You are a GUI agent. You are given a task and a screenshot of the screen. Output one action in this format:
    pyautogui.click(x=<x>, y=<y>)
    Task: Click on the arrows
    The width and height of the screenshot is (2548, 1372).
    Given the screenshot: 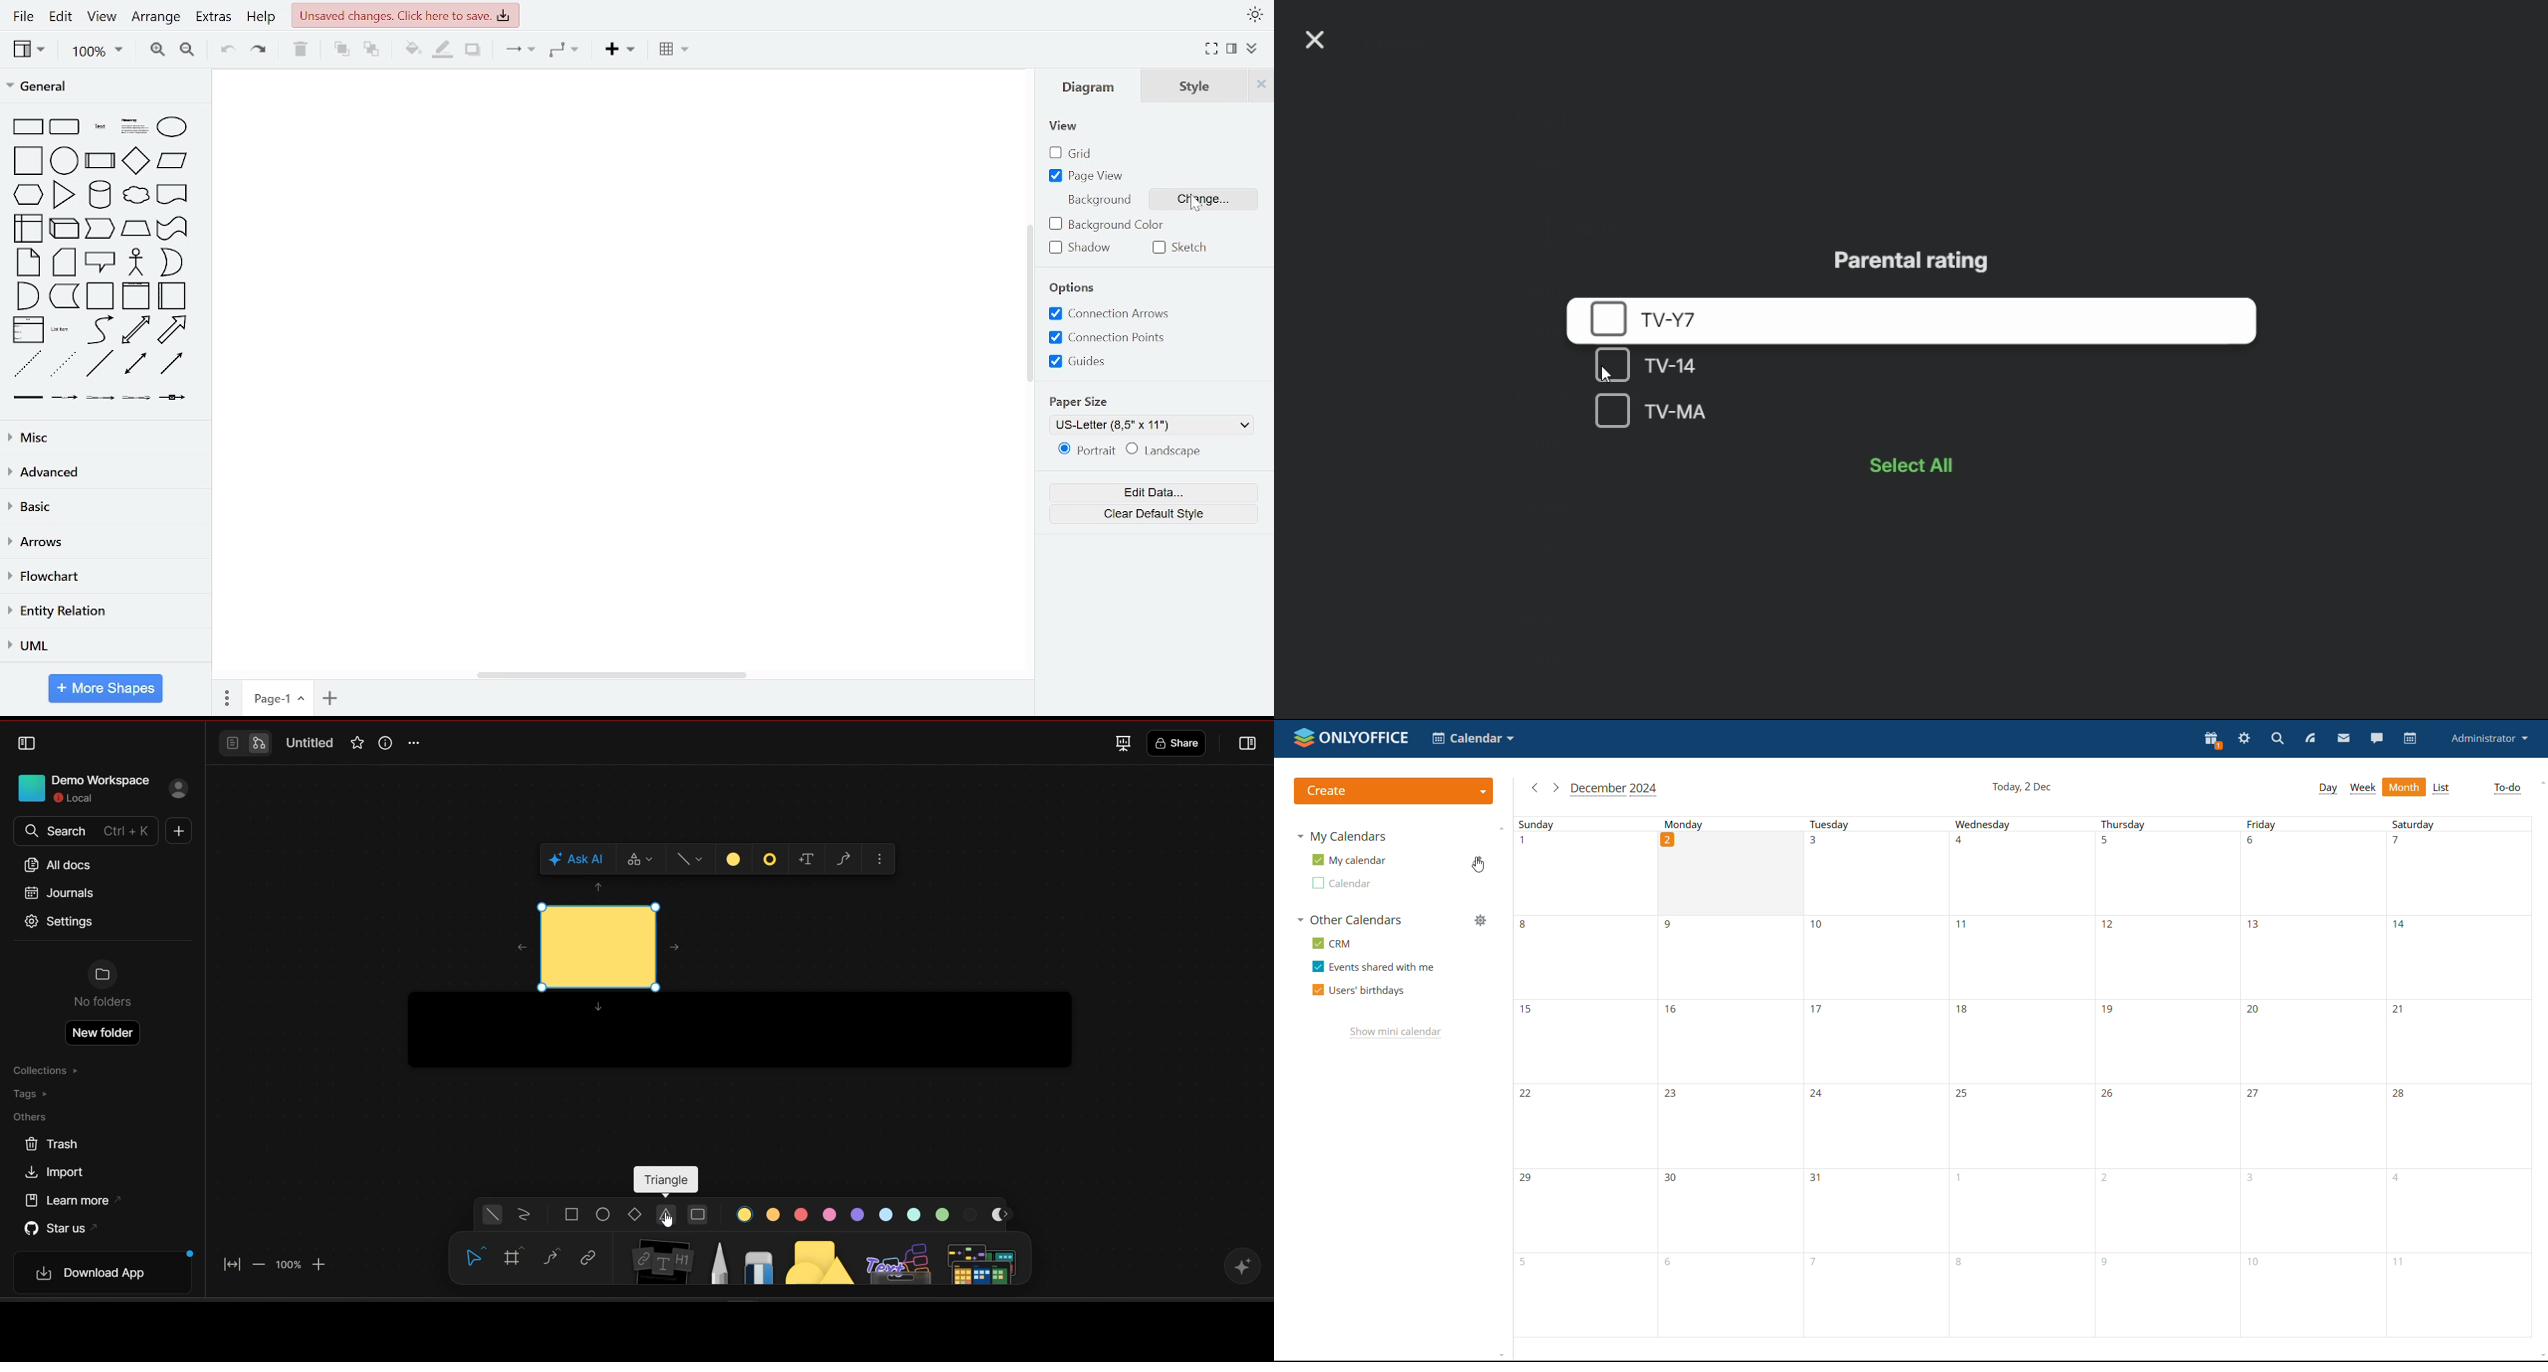 What is the action you would take?
    pyautogui.click(x=104, y=544)
    